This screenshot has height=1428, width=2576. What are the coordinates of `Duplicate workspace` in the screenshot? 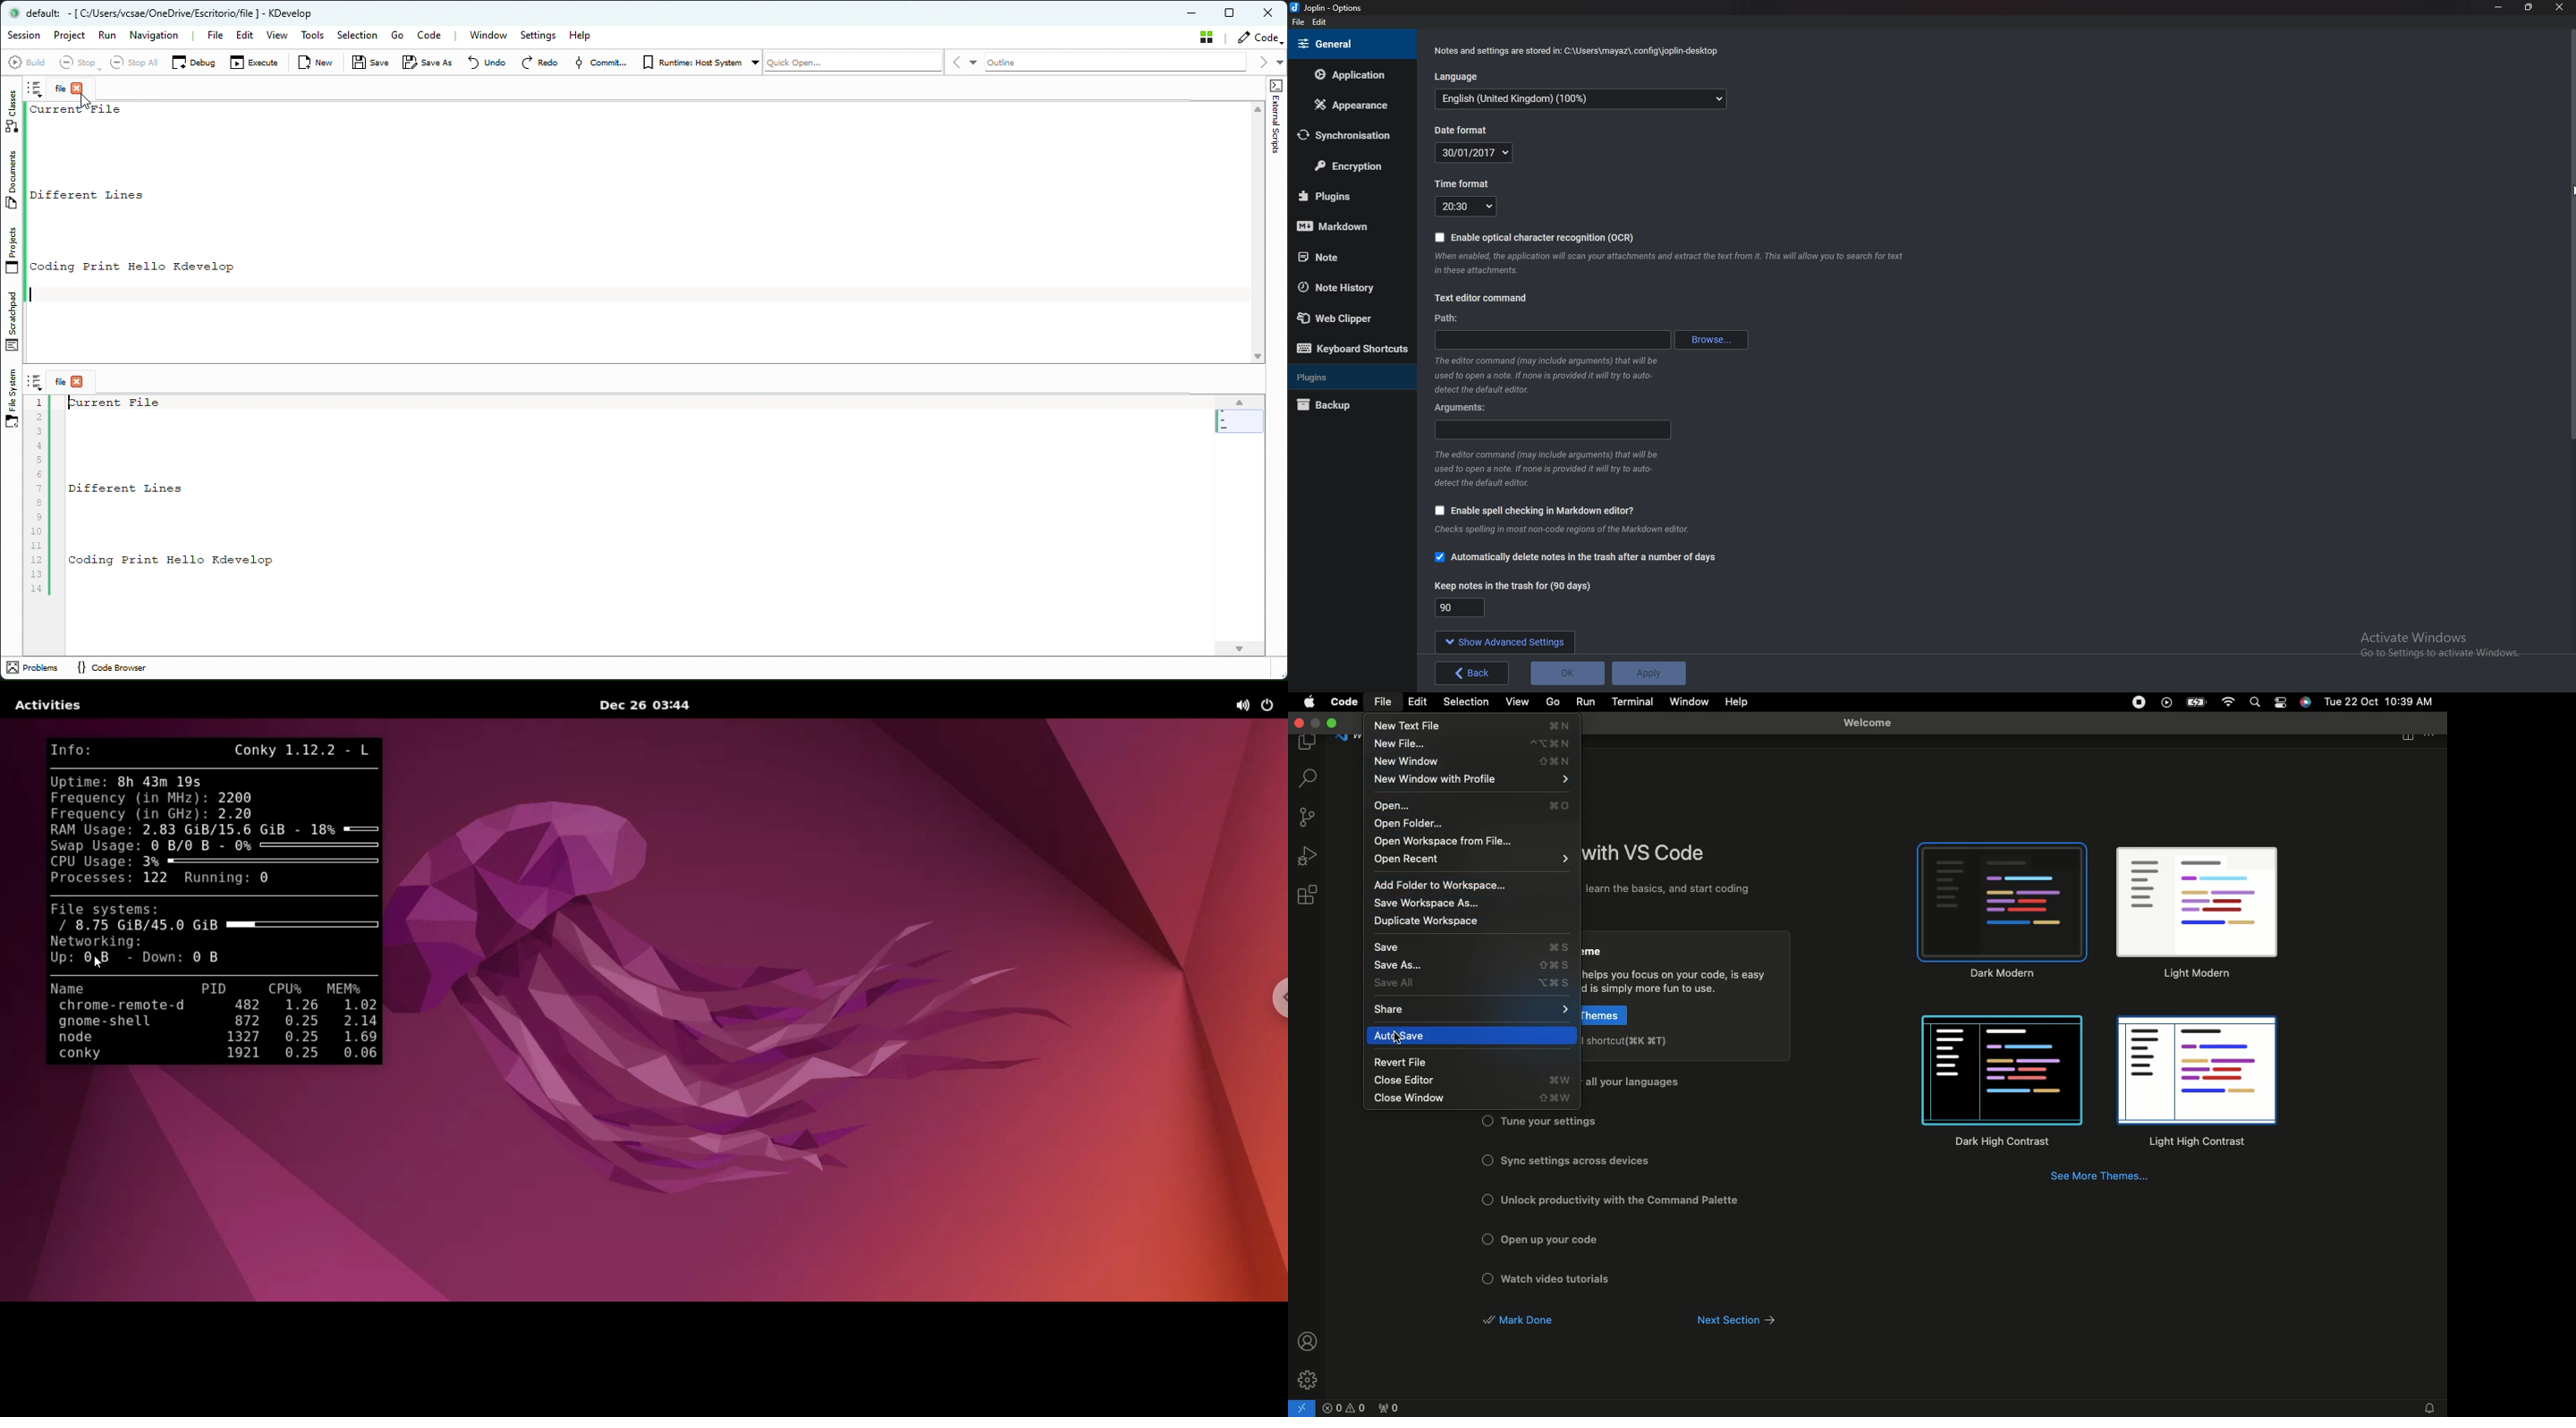 It's located at (1432, 925).